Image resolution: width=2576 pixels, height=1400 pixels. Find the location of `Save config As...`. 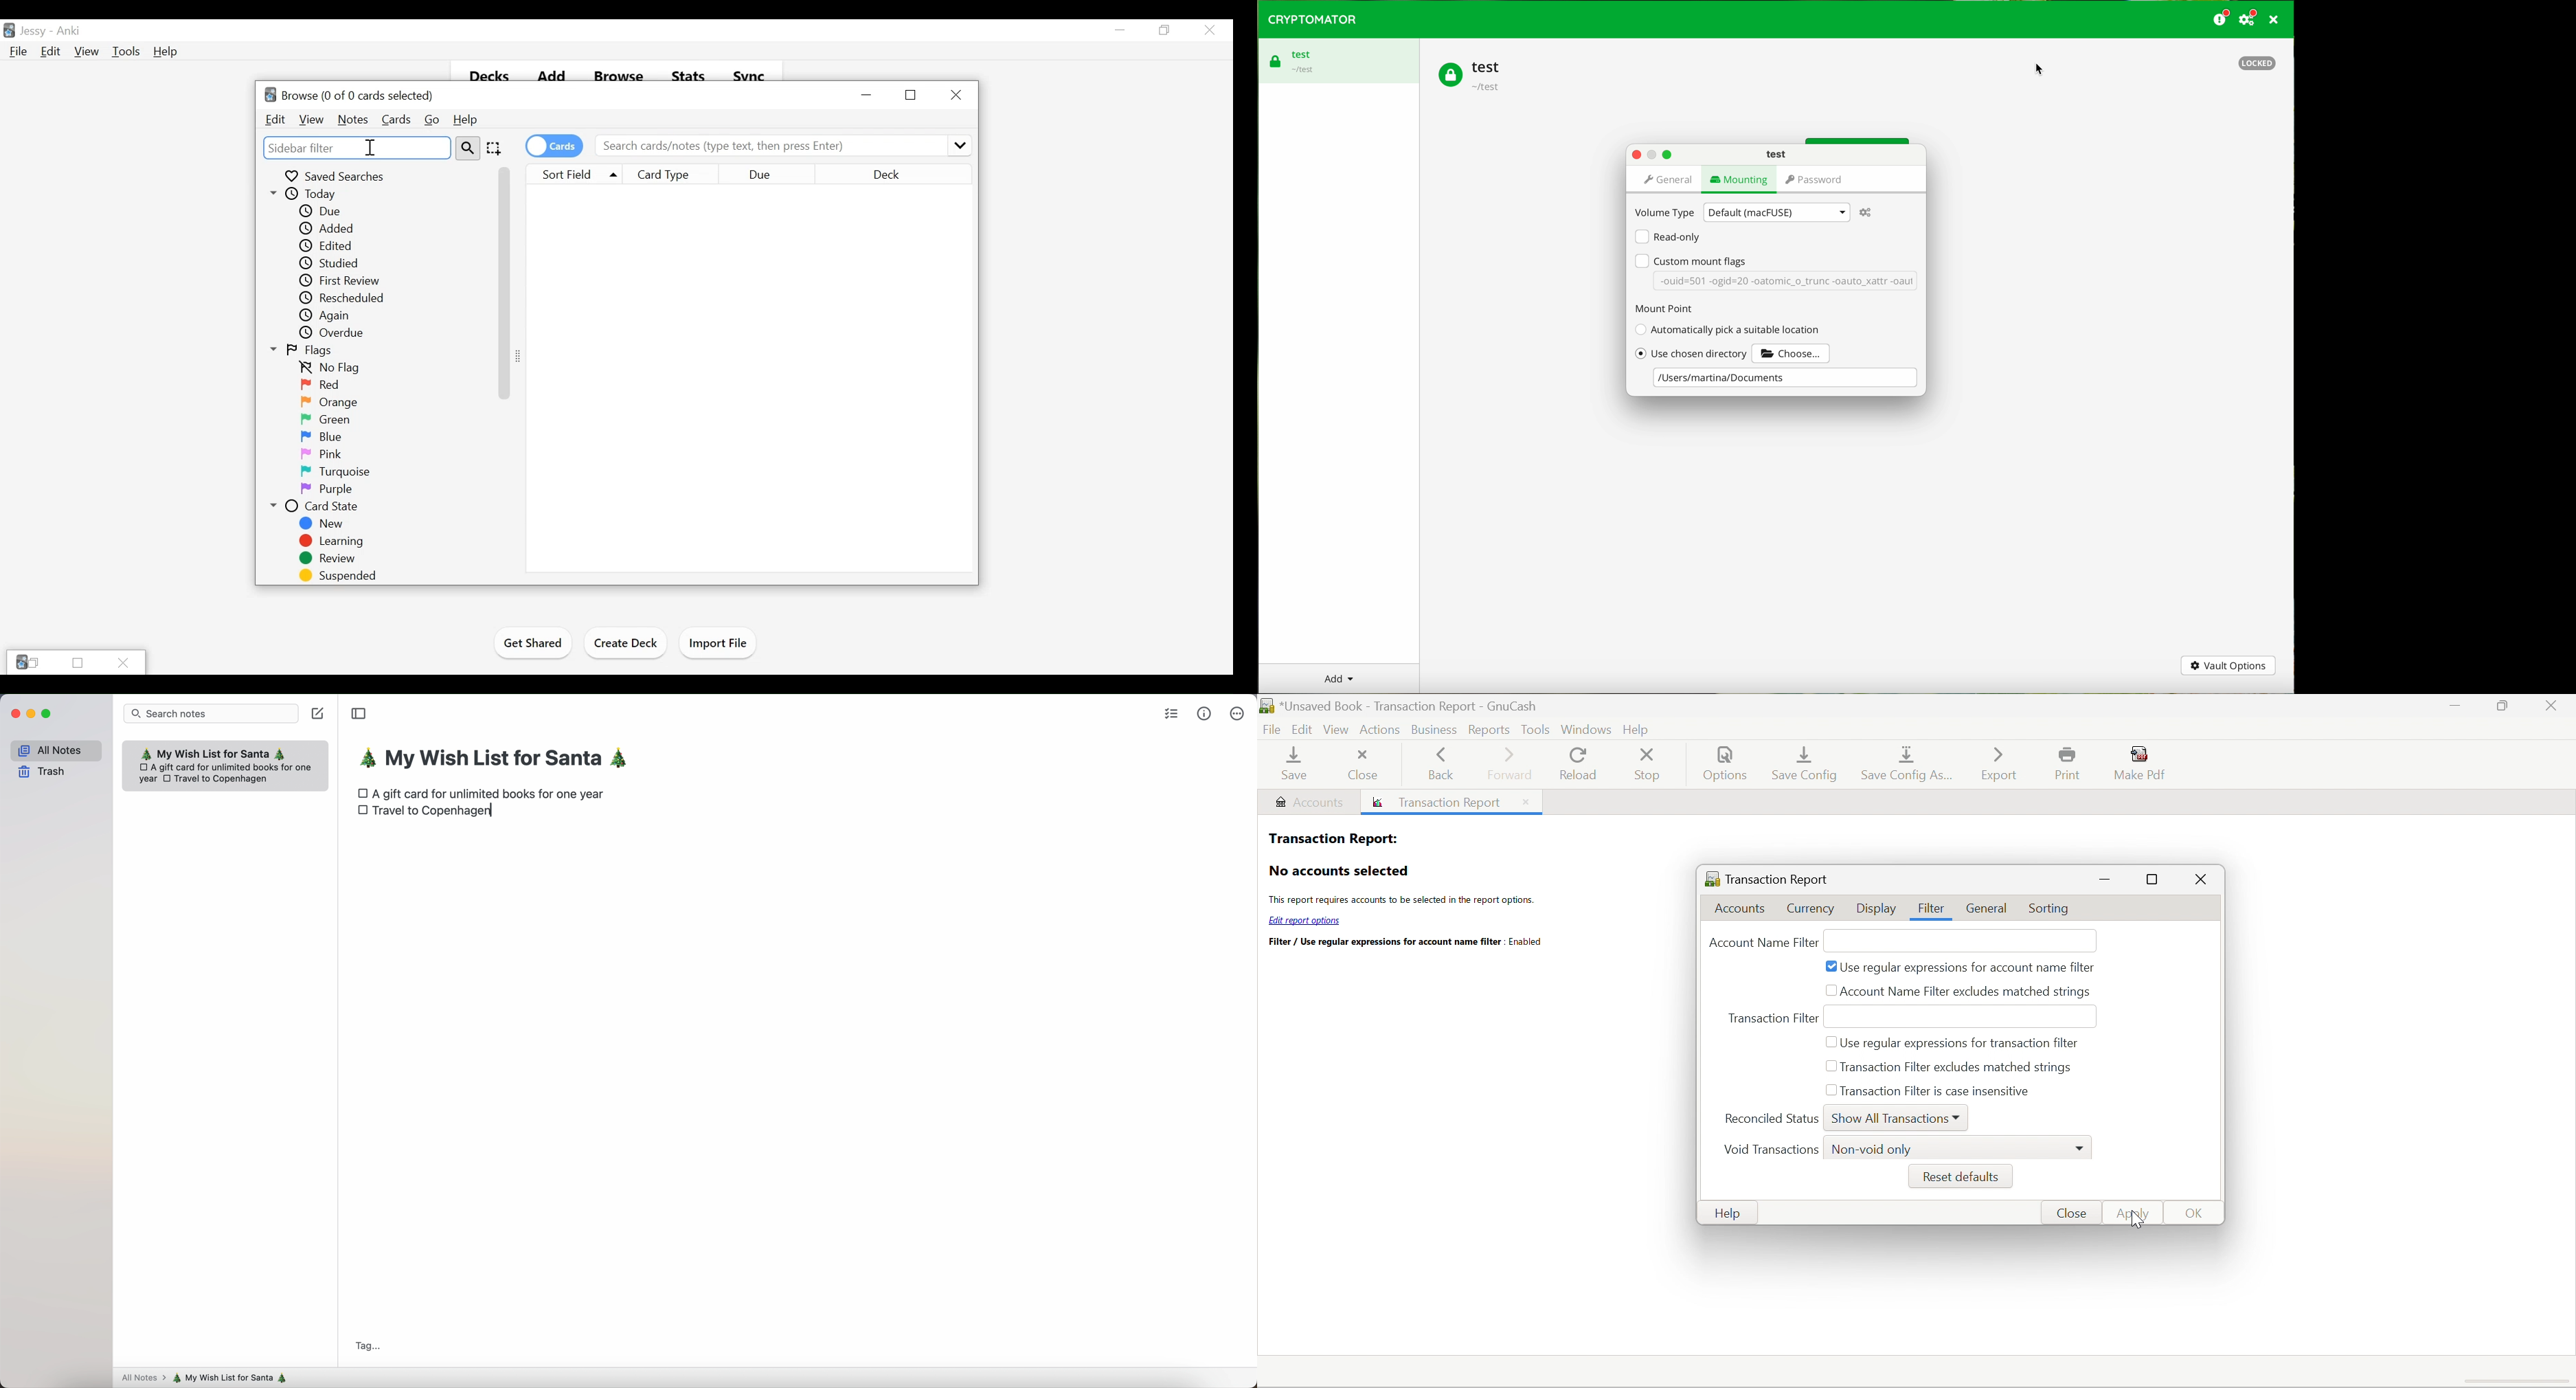

Save config As... is located at coordinates (1910, 765).